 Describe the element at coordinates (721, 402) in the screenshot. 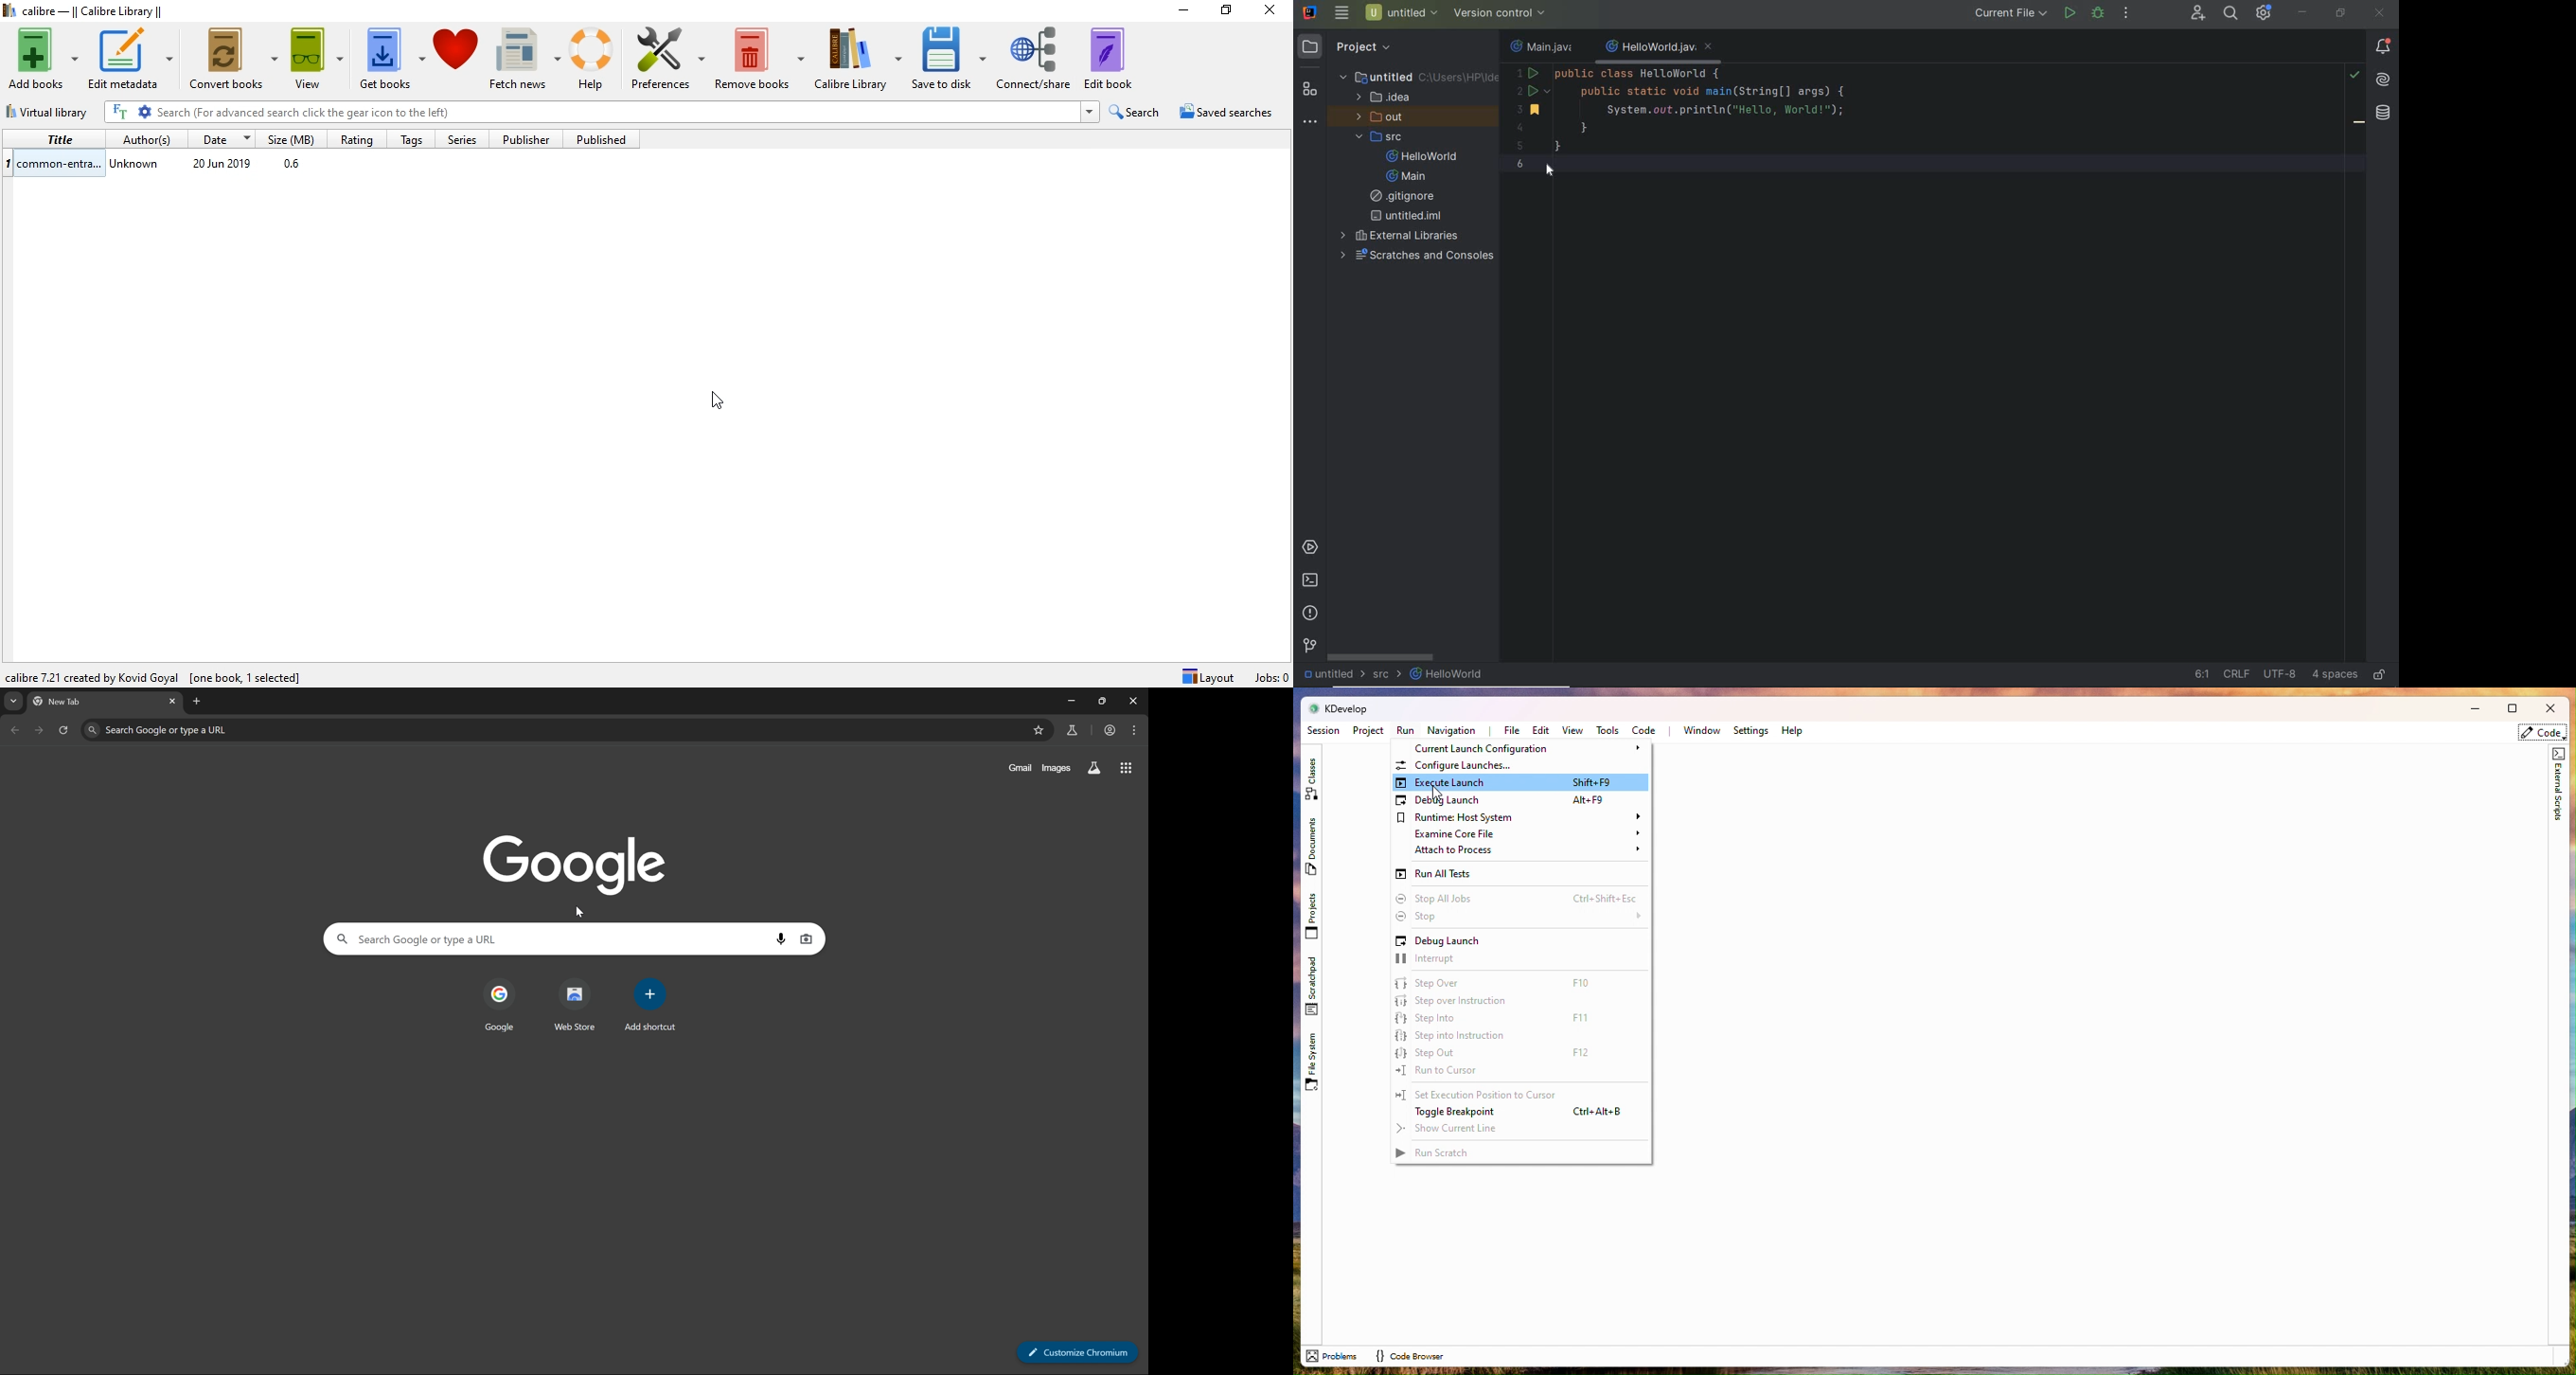

I see `Cursor` at that location.